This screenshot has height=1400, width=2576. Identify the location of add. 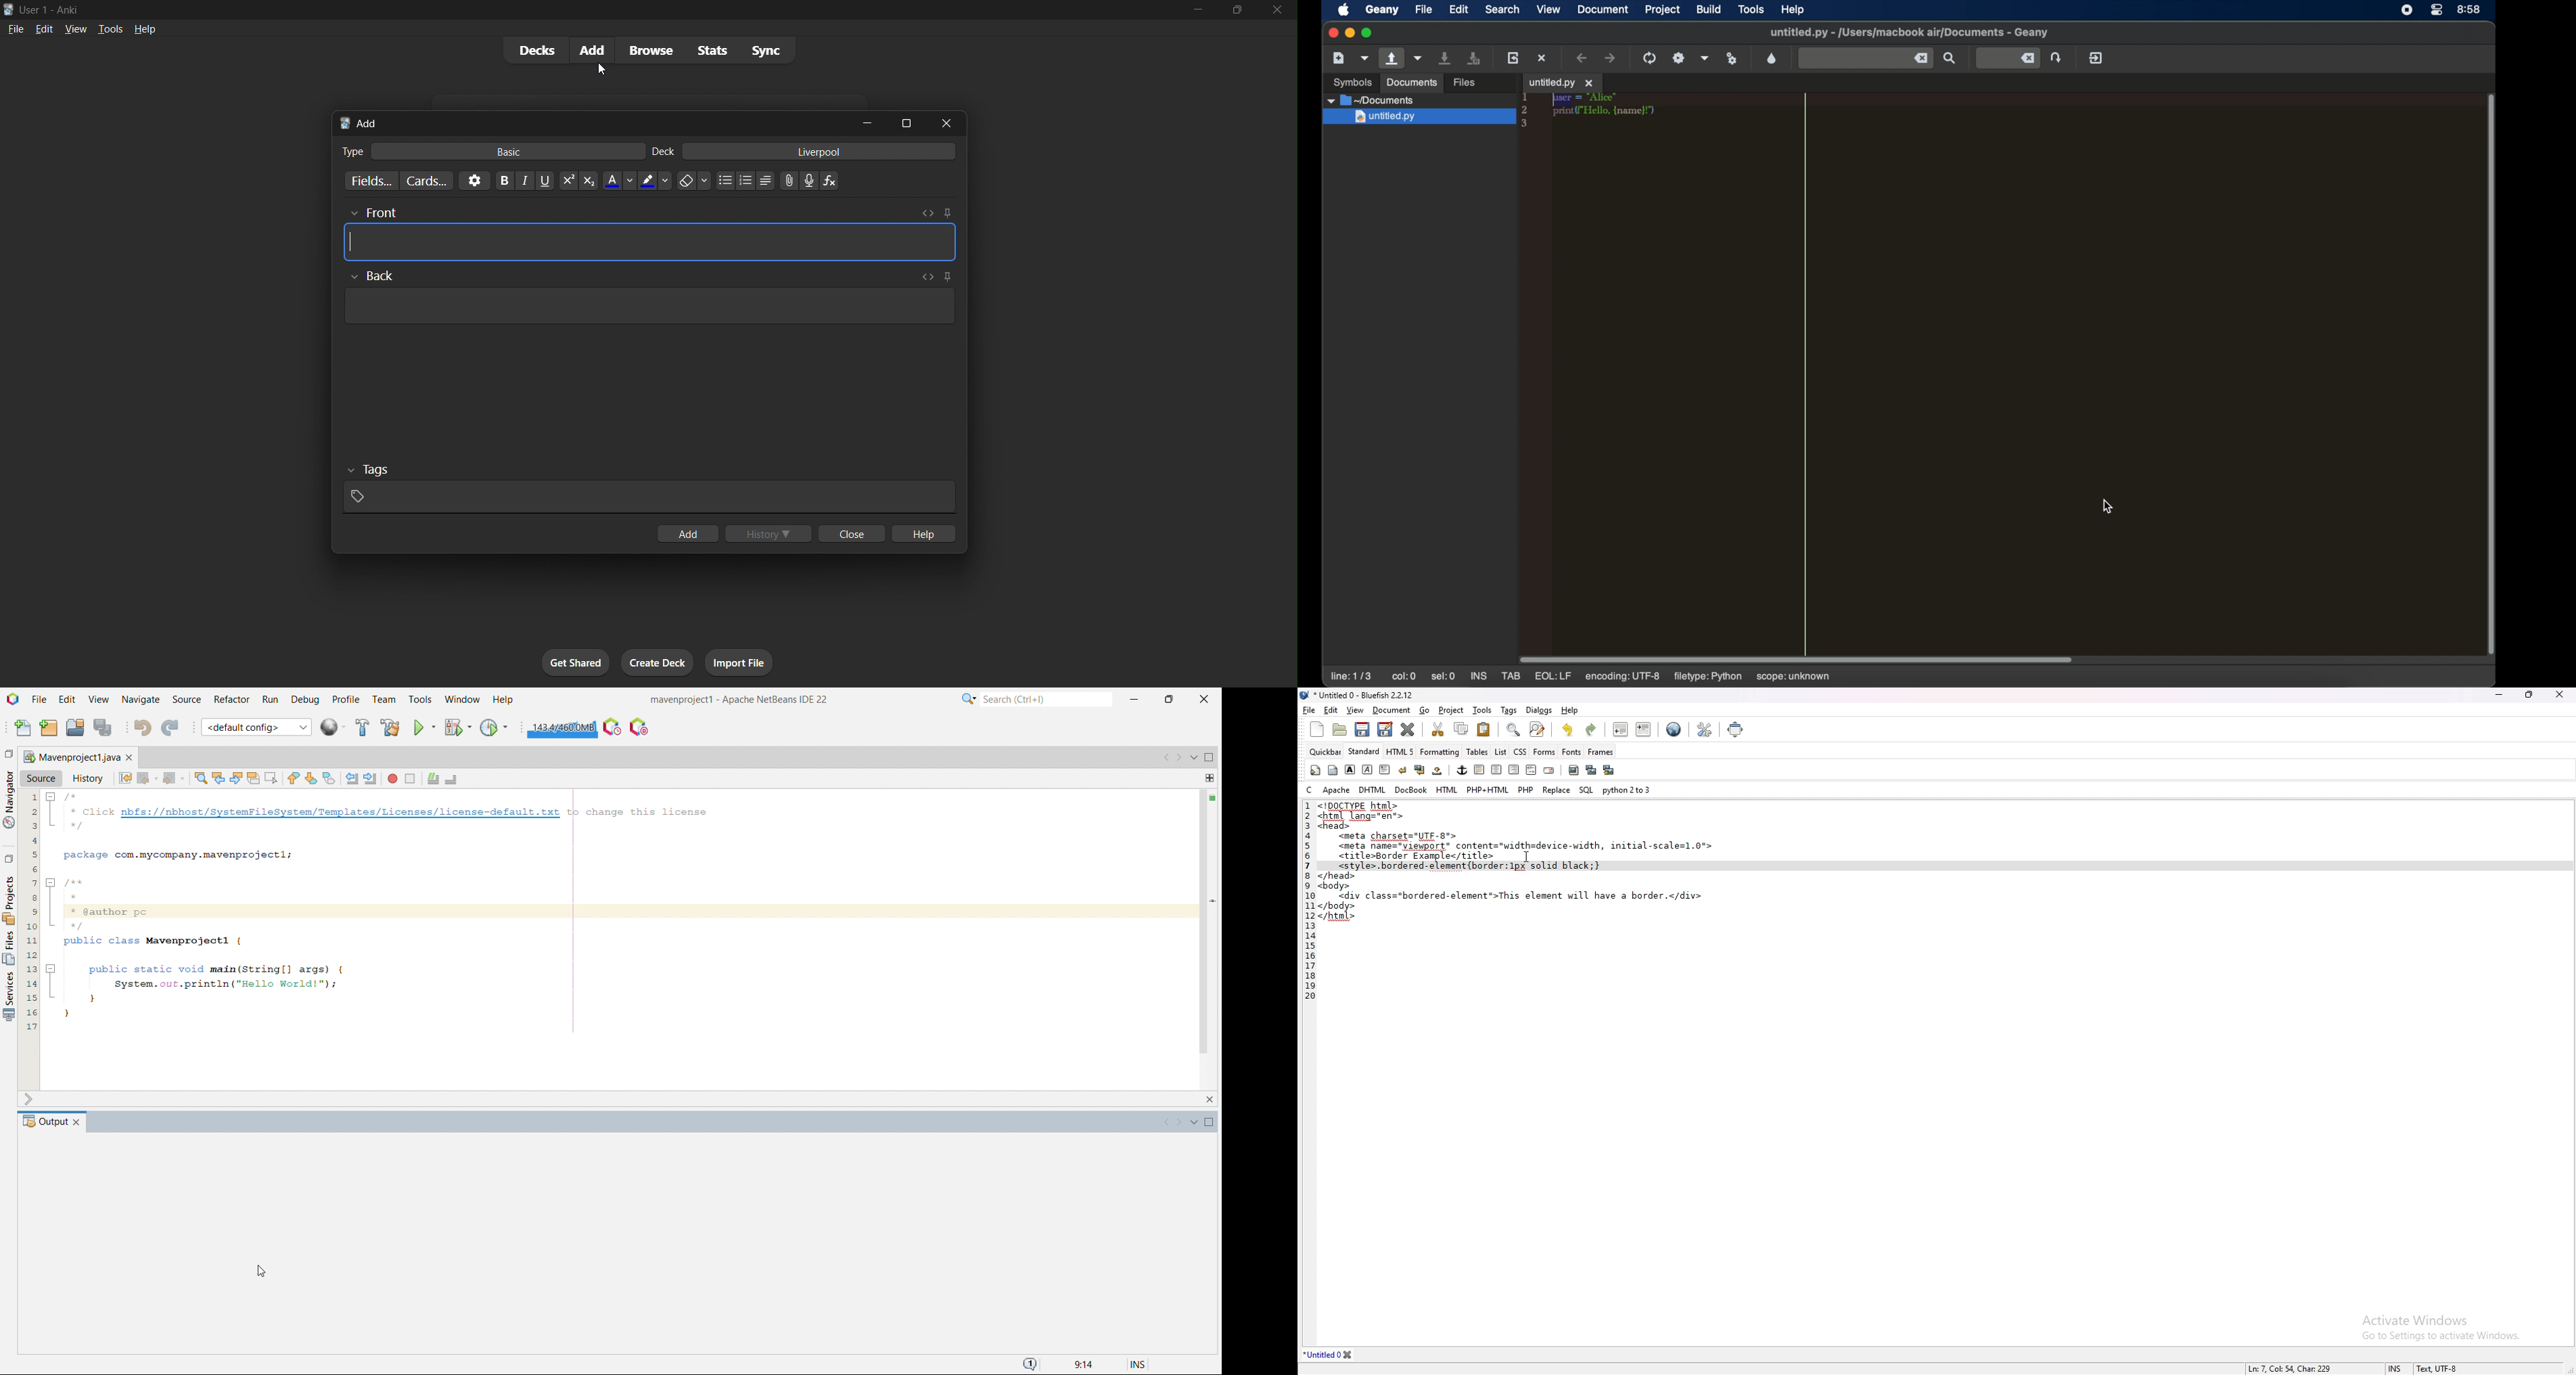
(588, 51).